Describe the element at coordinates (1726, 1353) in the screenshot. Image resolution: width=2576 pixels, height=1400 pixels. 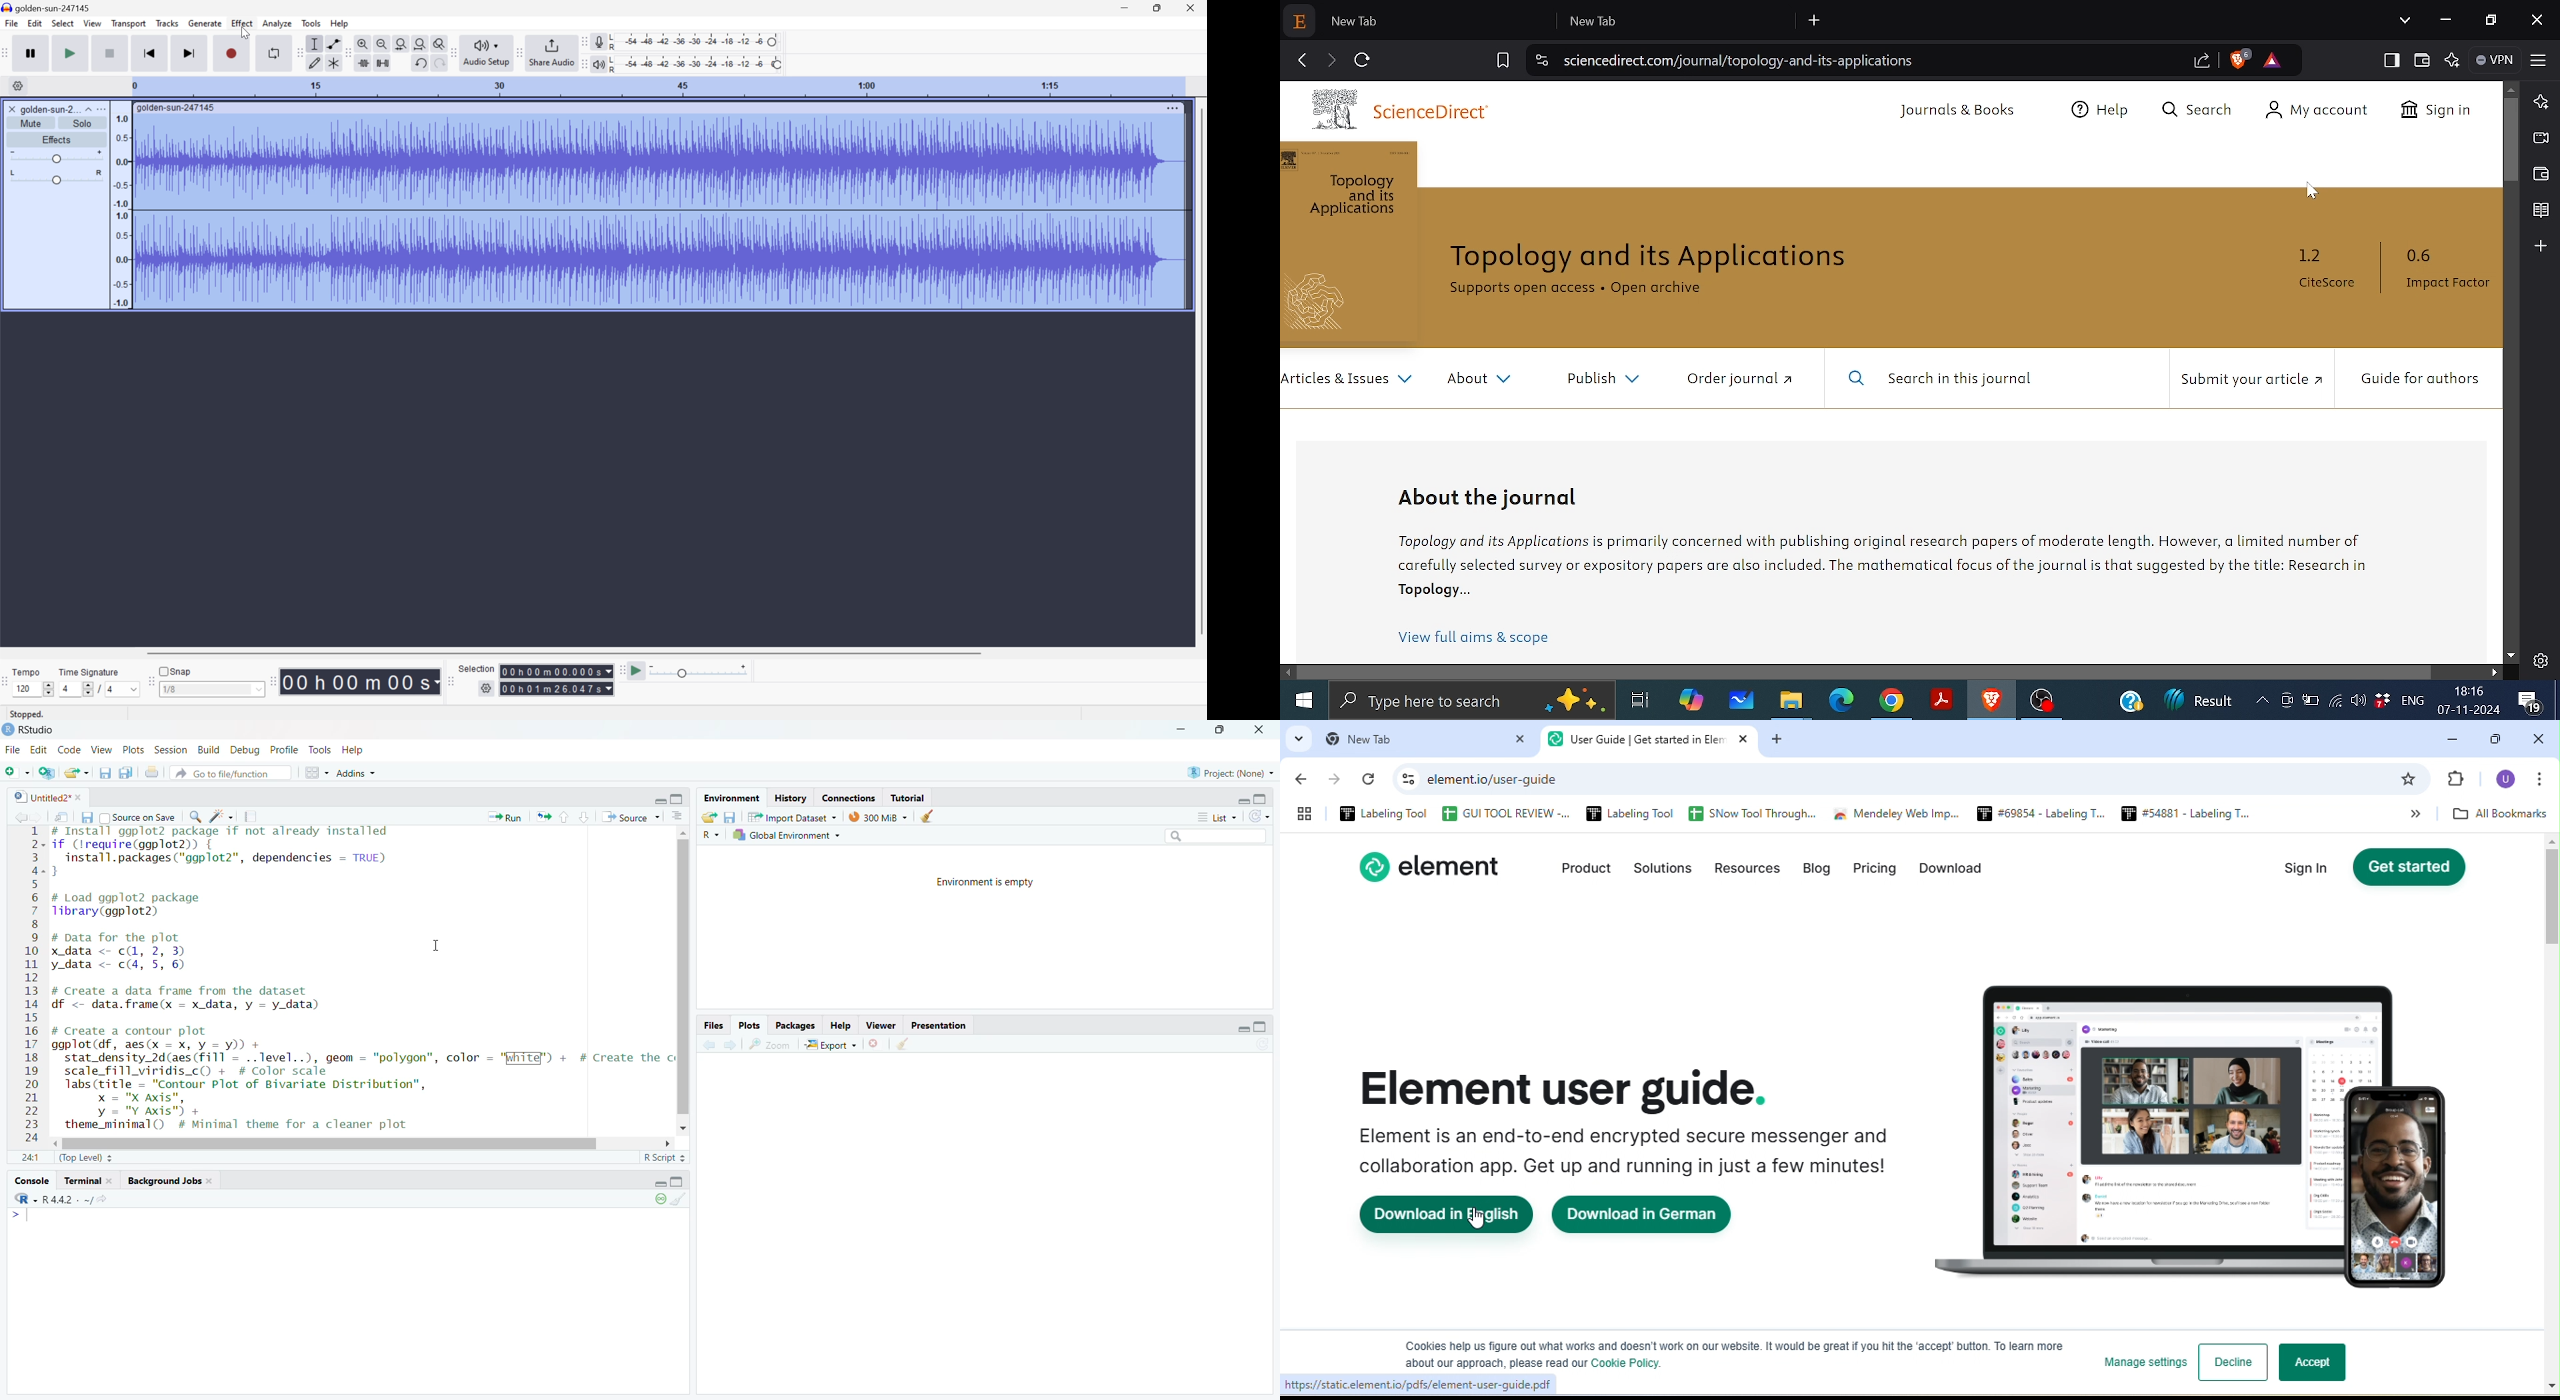
I see `‘Cookies help us figure out what works and doesn't work on our website. It would be great if you hit the ‘accept’ button. To lear more
about our approach, please read our Cookie Policy.` at that location.